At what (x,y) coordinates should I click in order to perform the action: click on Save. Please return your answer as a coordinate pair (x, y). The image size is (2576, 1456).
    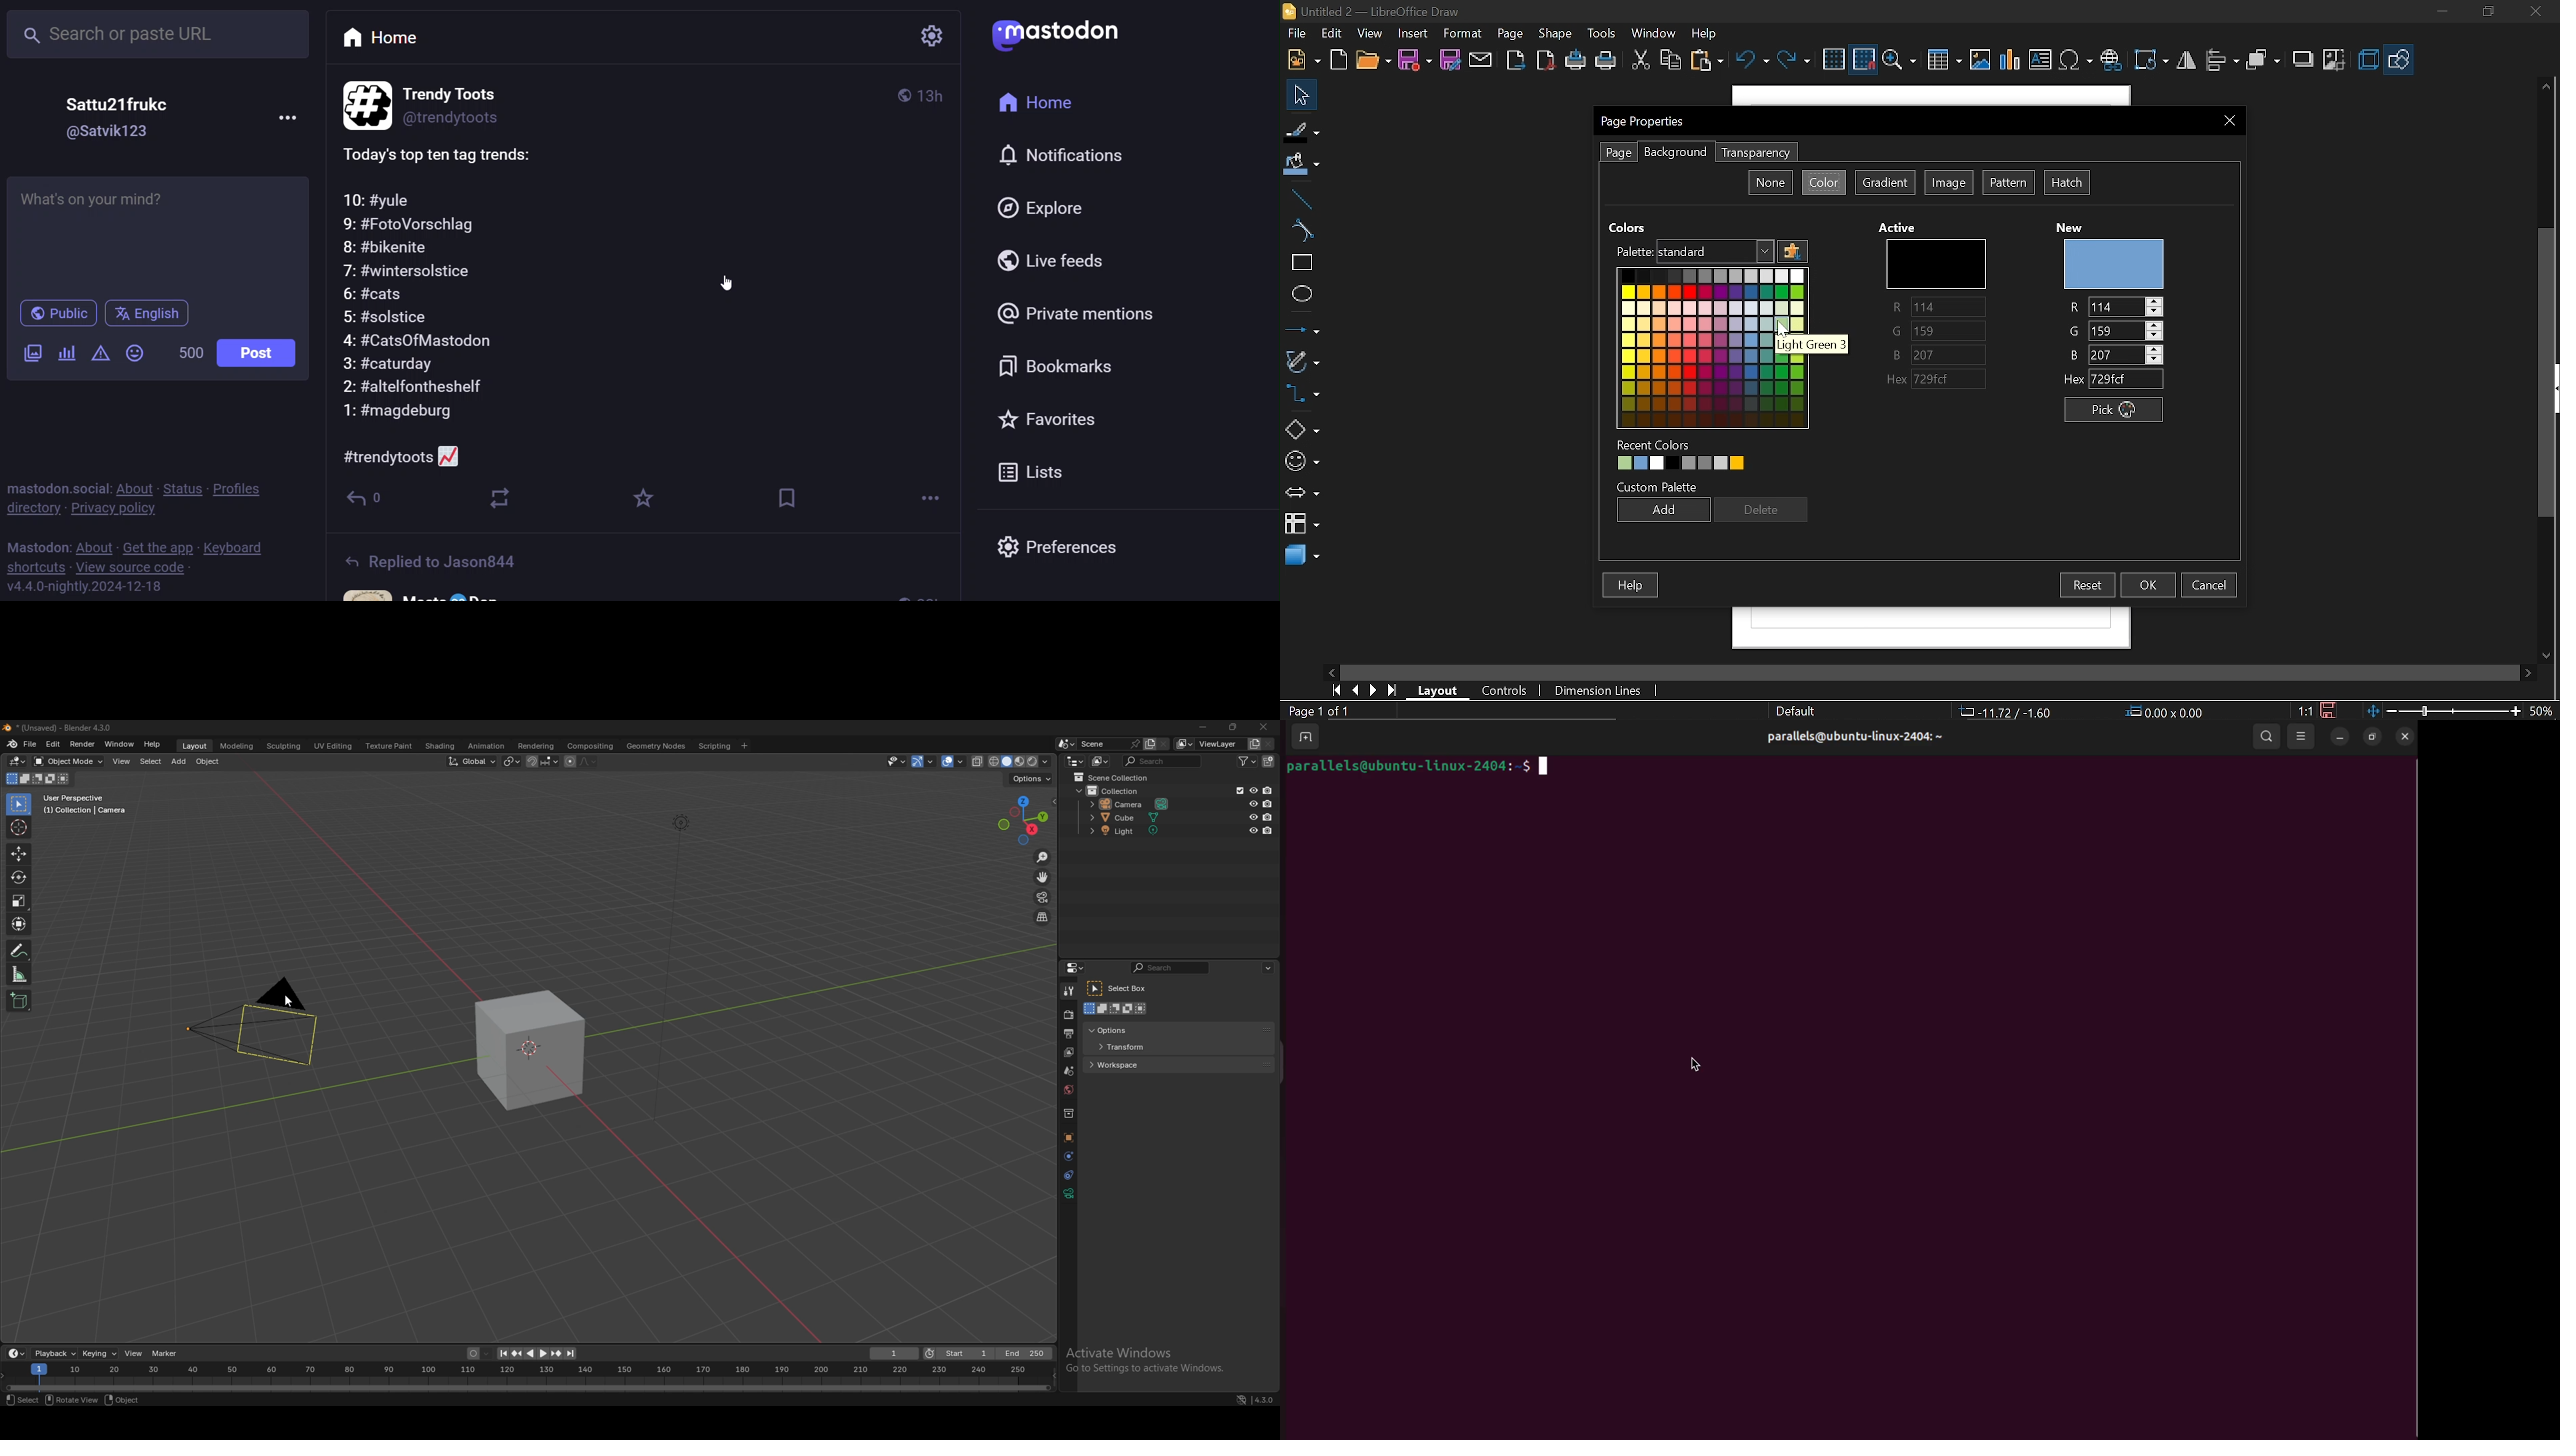
    Looking at the image, I should click on (1414, 61).